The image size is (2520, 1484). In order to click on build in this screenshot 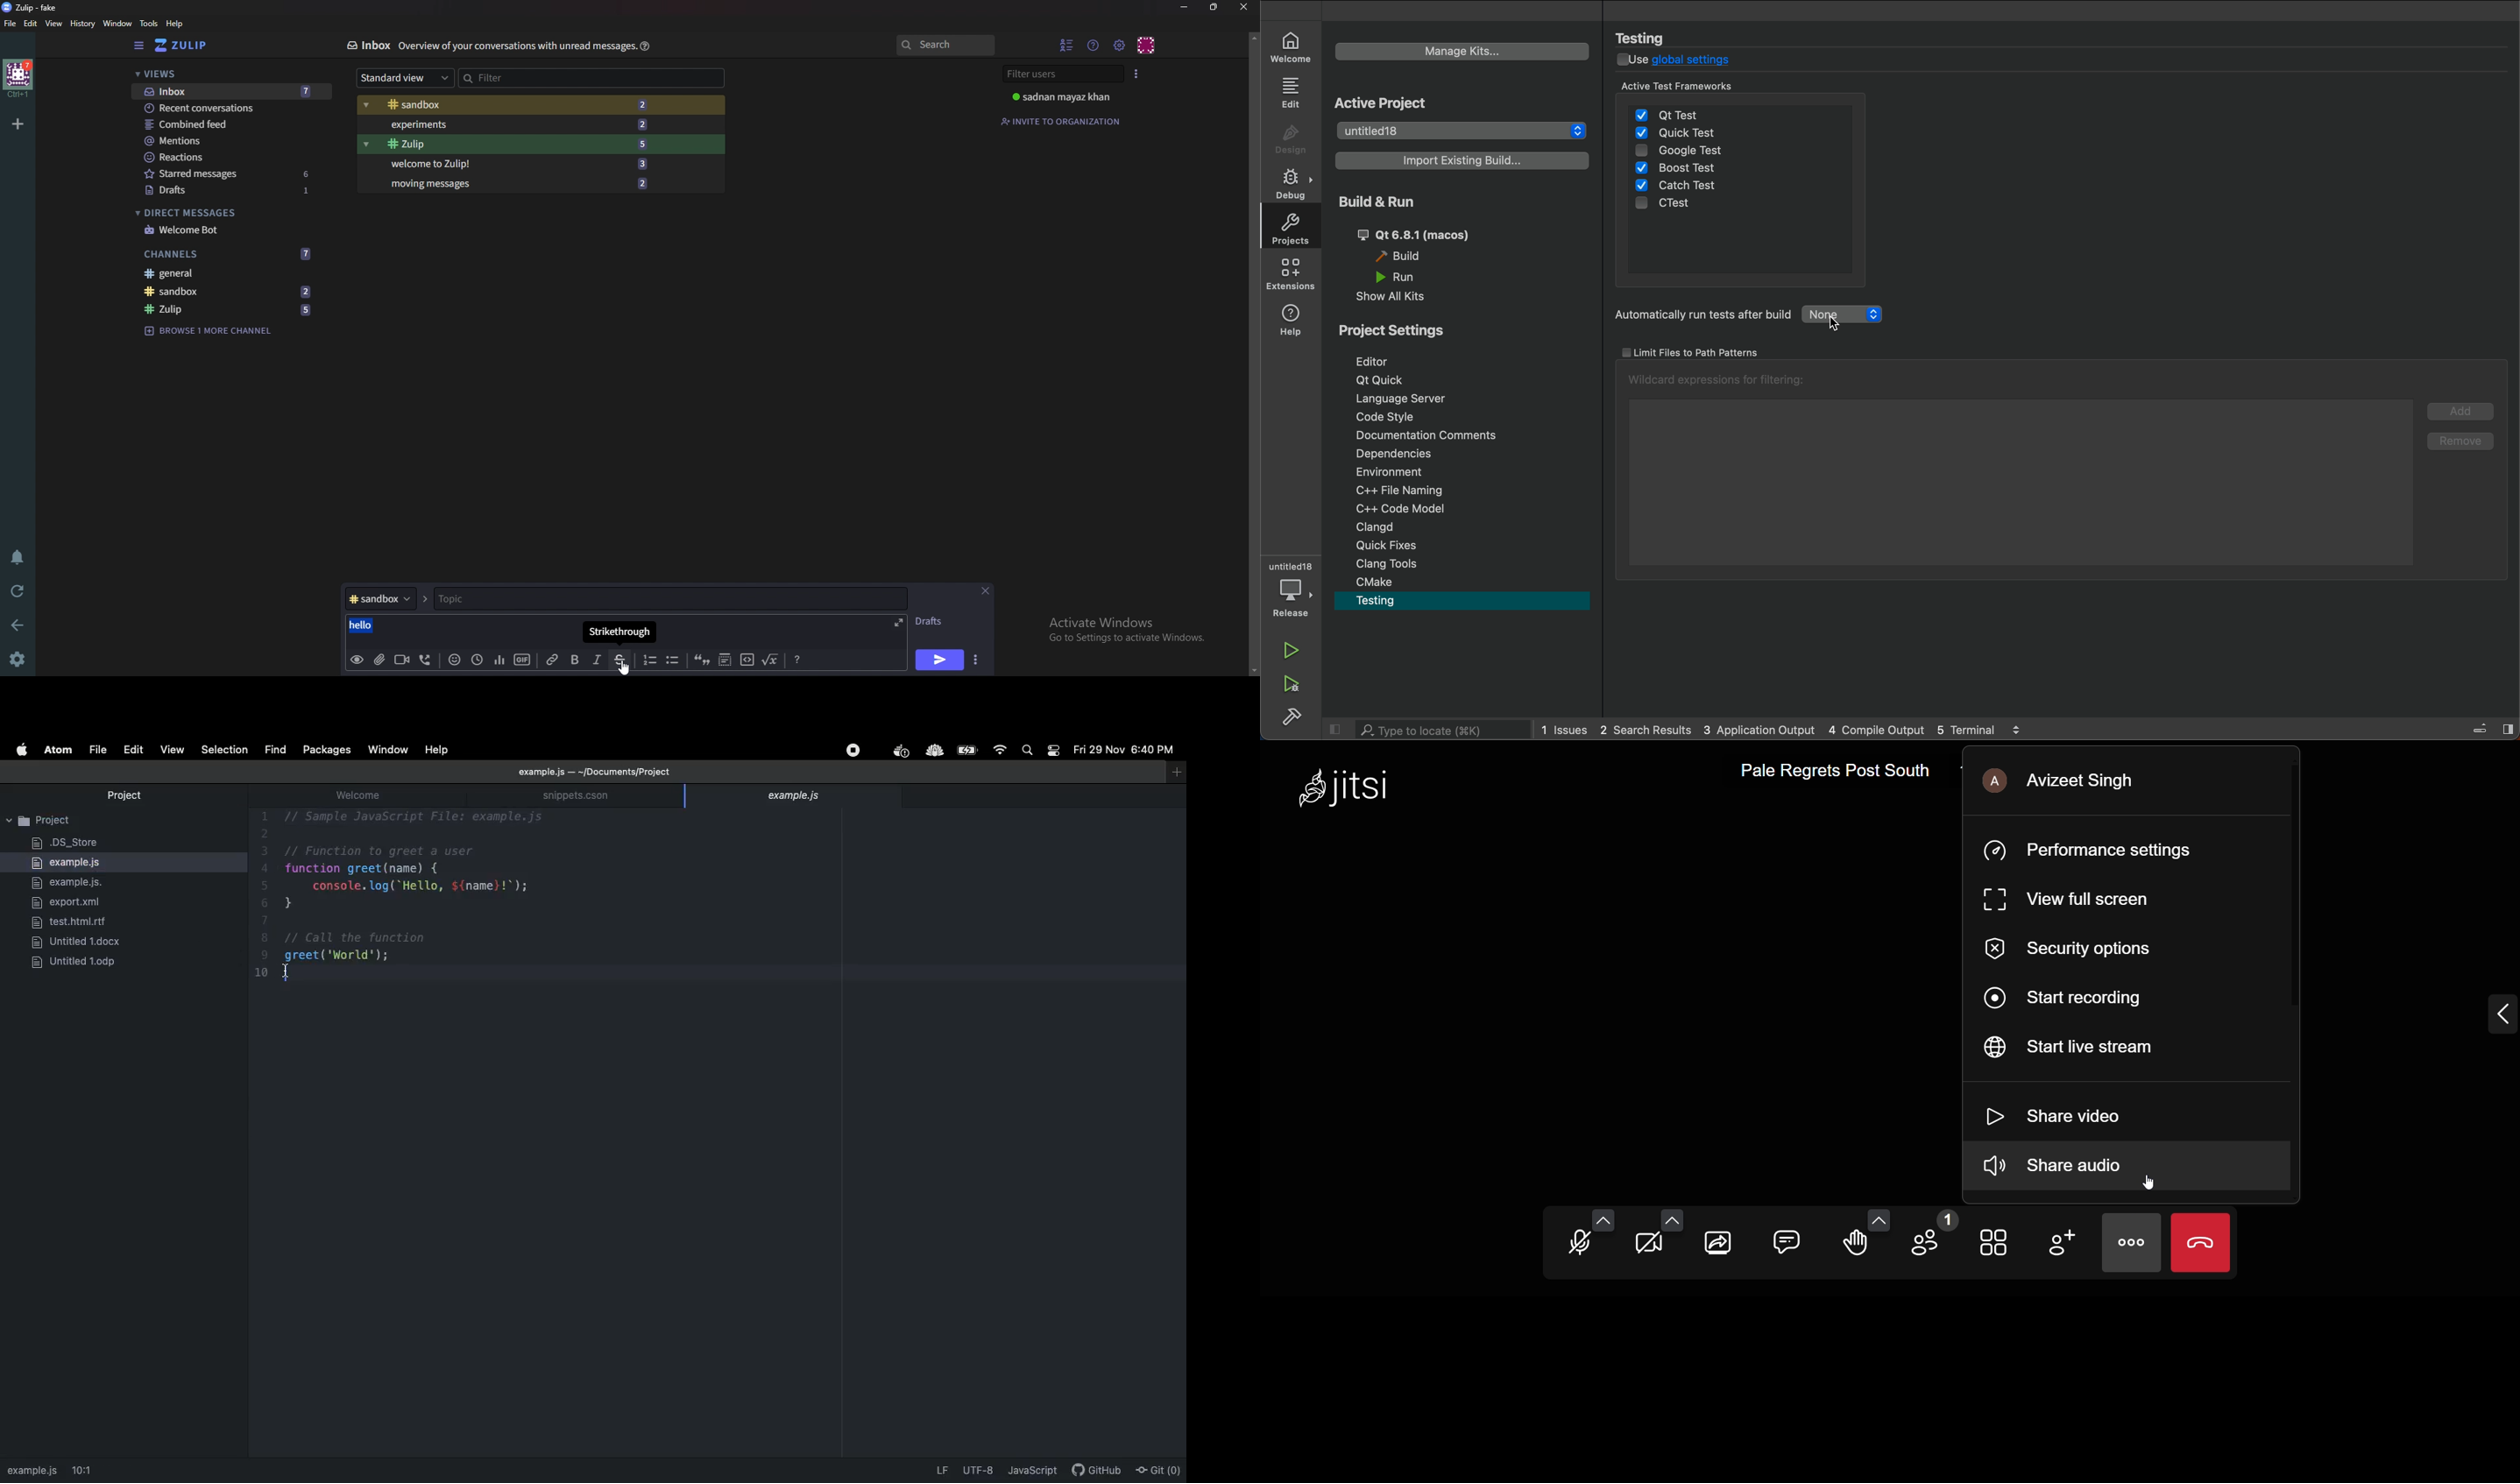, I will do `click(1405, 257)`.